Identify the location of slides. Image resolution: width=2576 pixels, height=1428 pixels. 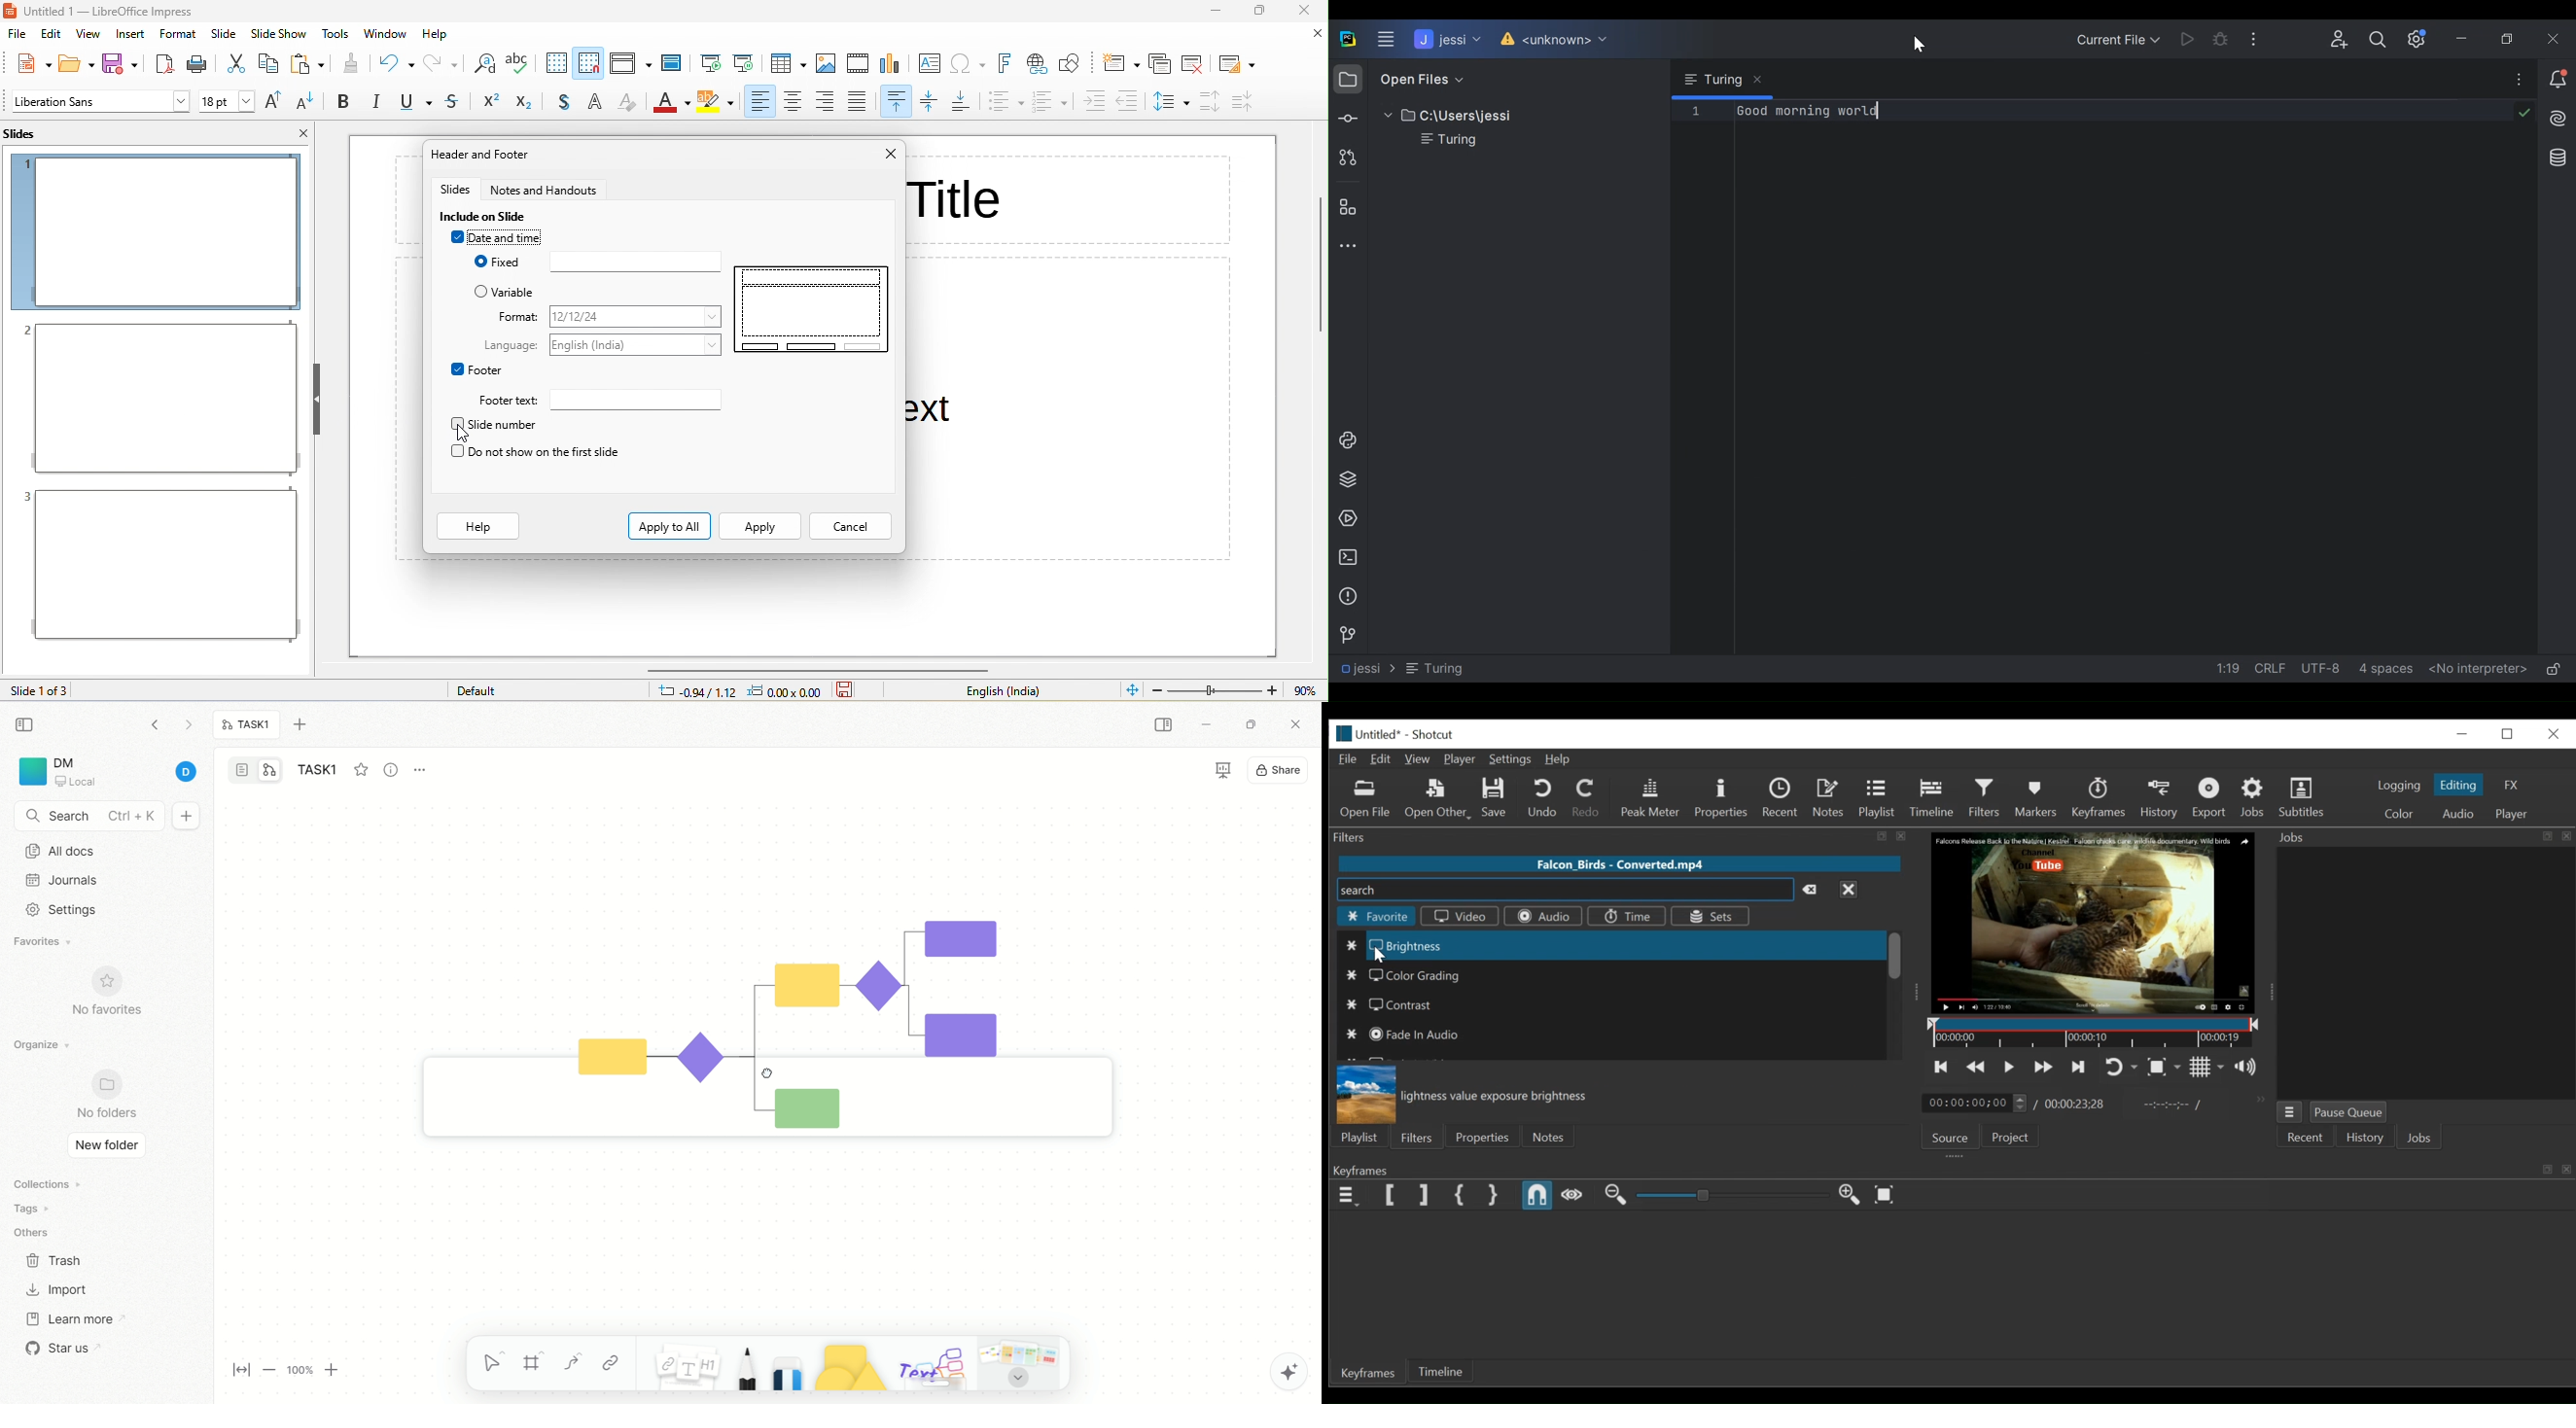
(455, 189).